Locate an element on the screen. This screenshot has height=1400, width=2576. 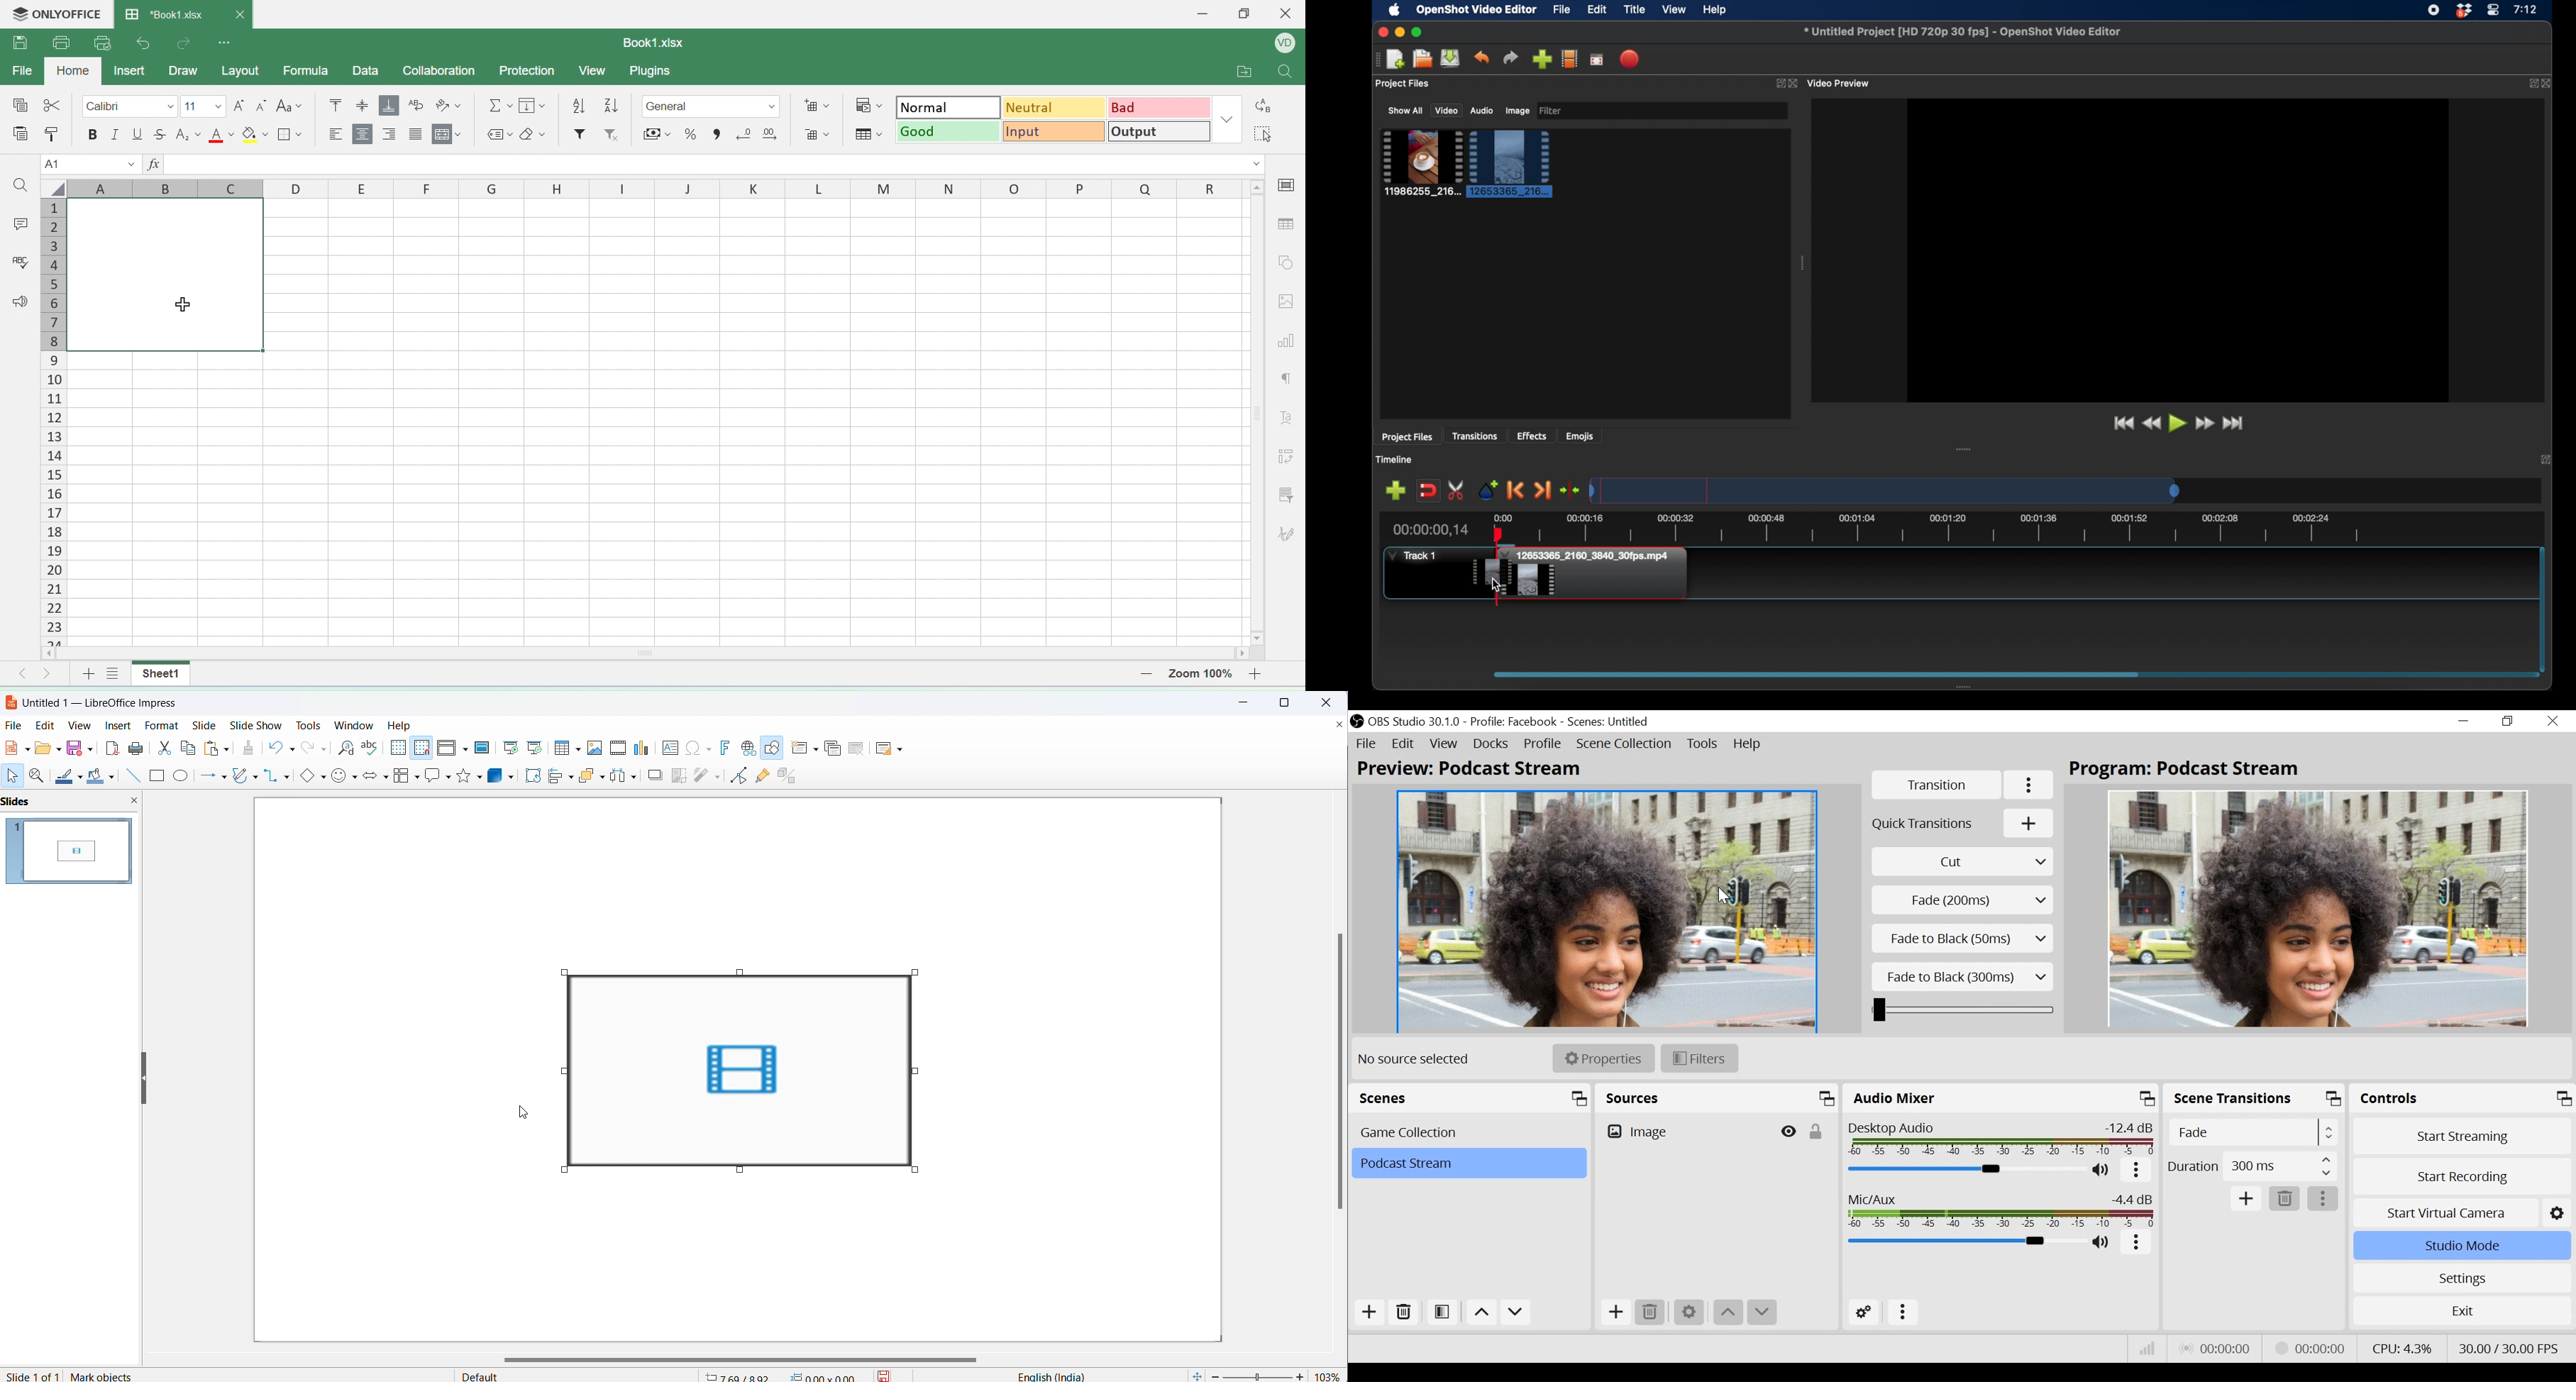
Program Scene is located at coordinates (2319, 907).